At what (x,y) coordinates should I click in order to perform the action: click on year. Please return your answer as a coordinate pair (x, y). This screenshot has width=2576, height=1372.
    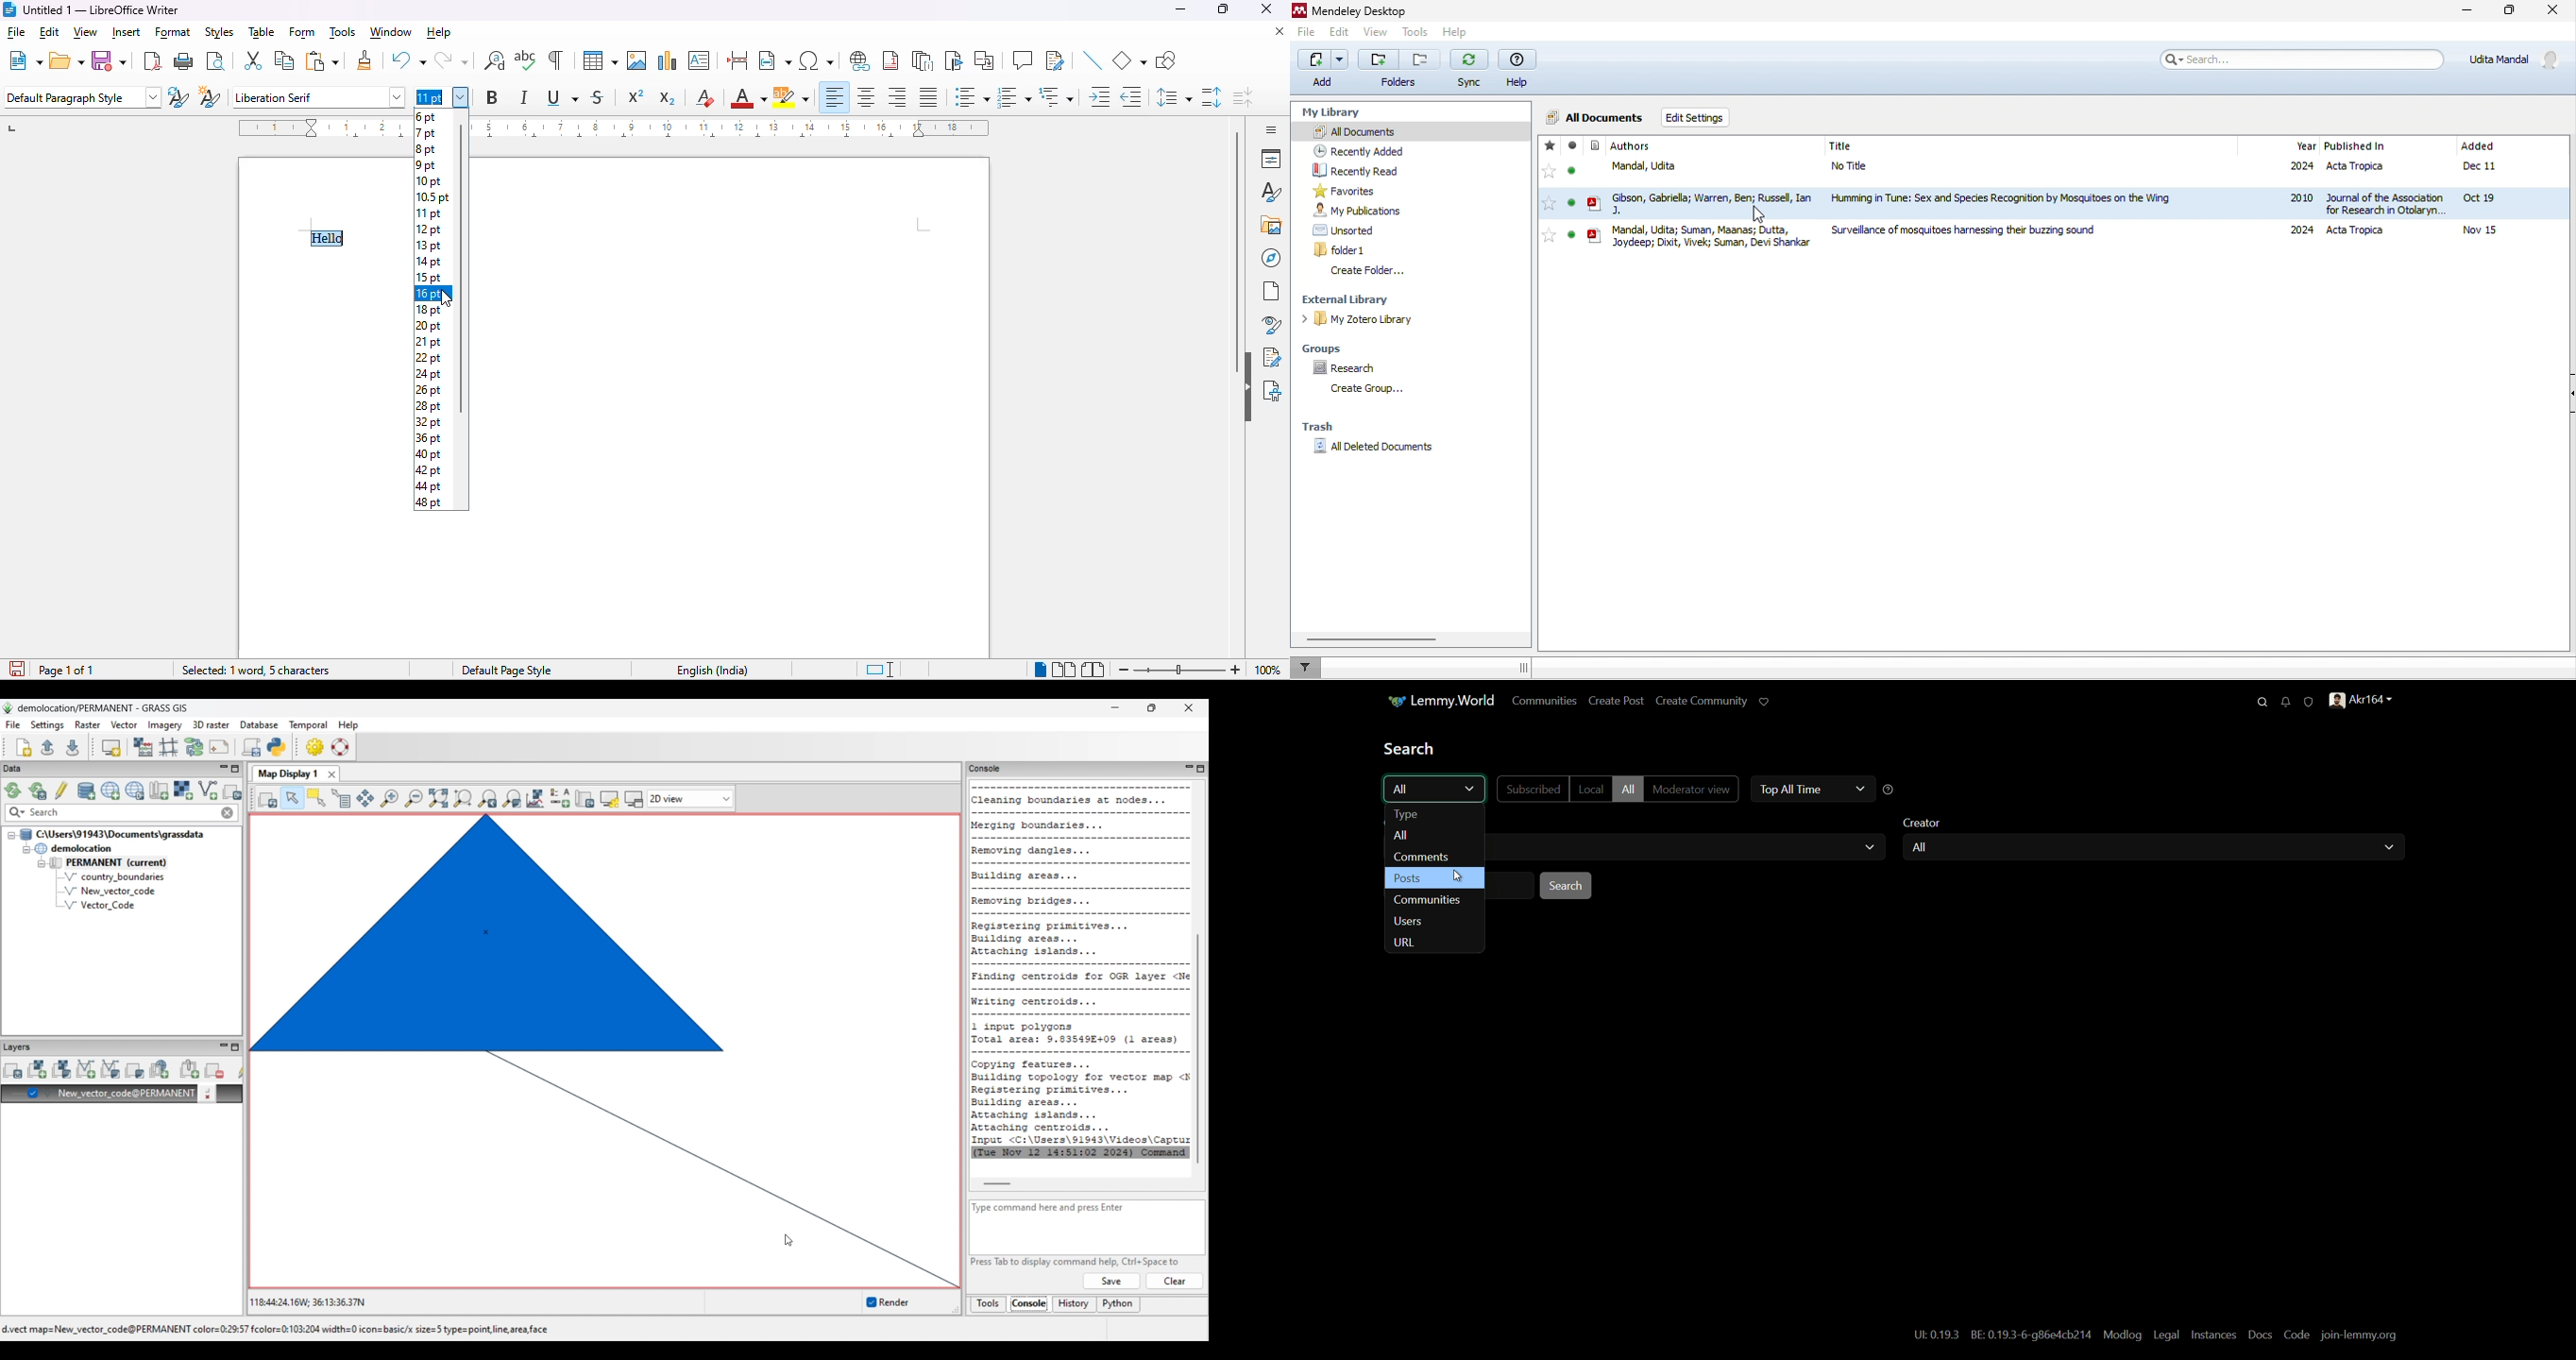
    Looking at the image, I should click on (2303, 147).